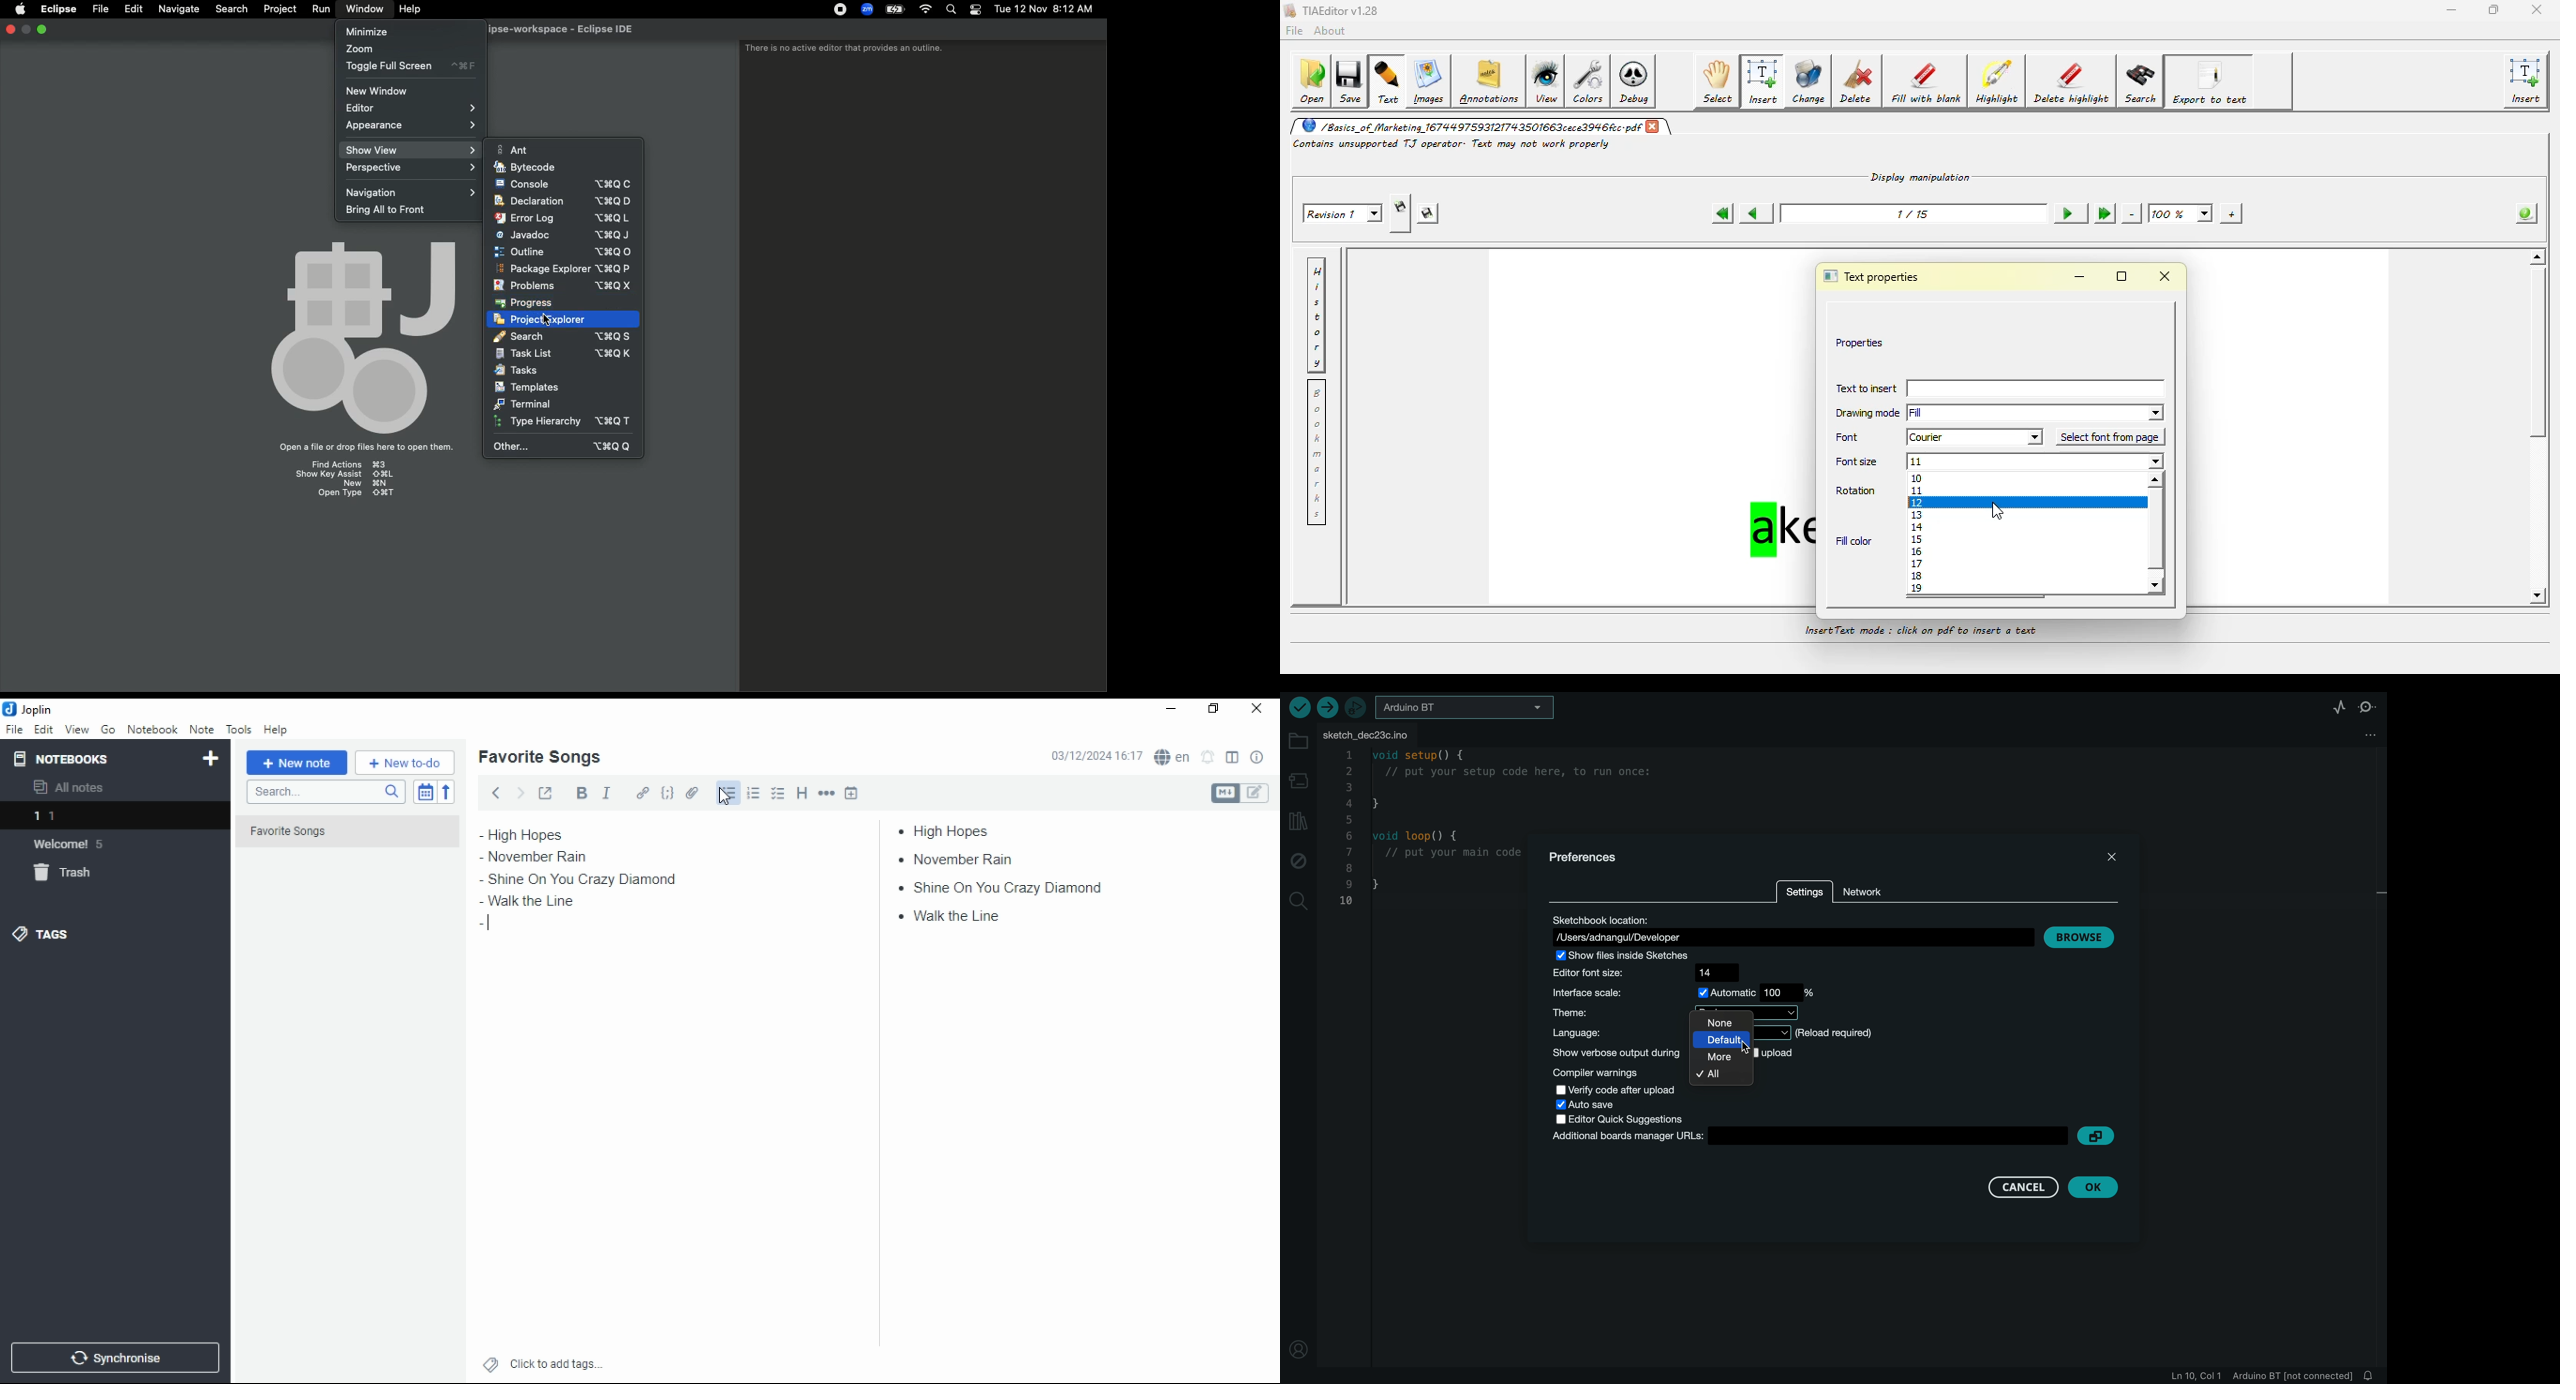 The image size is (2576, 1400). I want to click on spell checker, so click(1174, 756).